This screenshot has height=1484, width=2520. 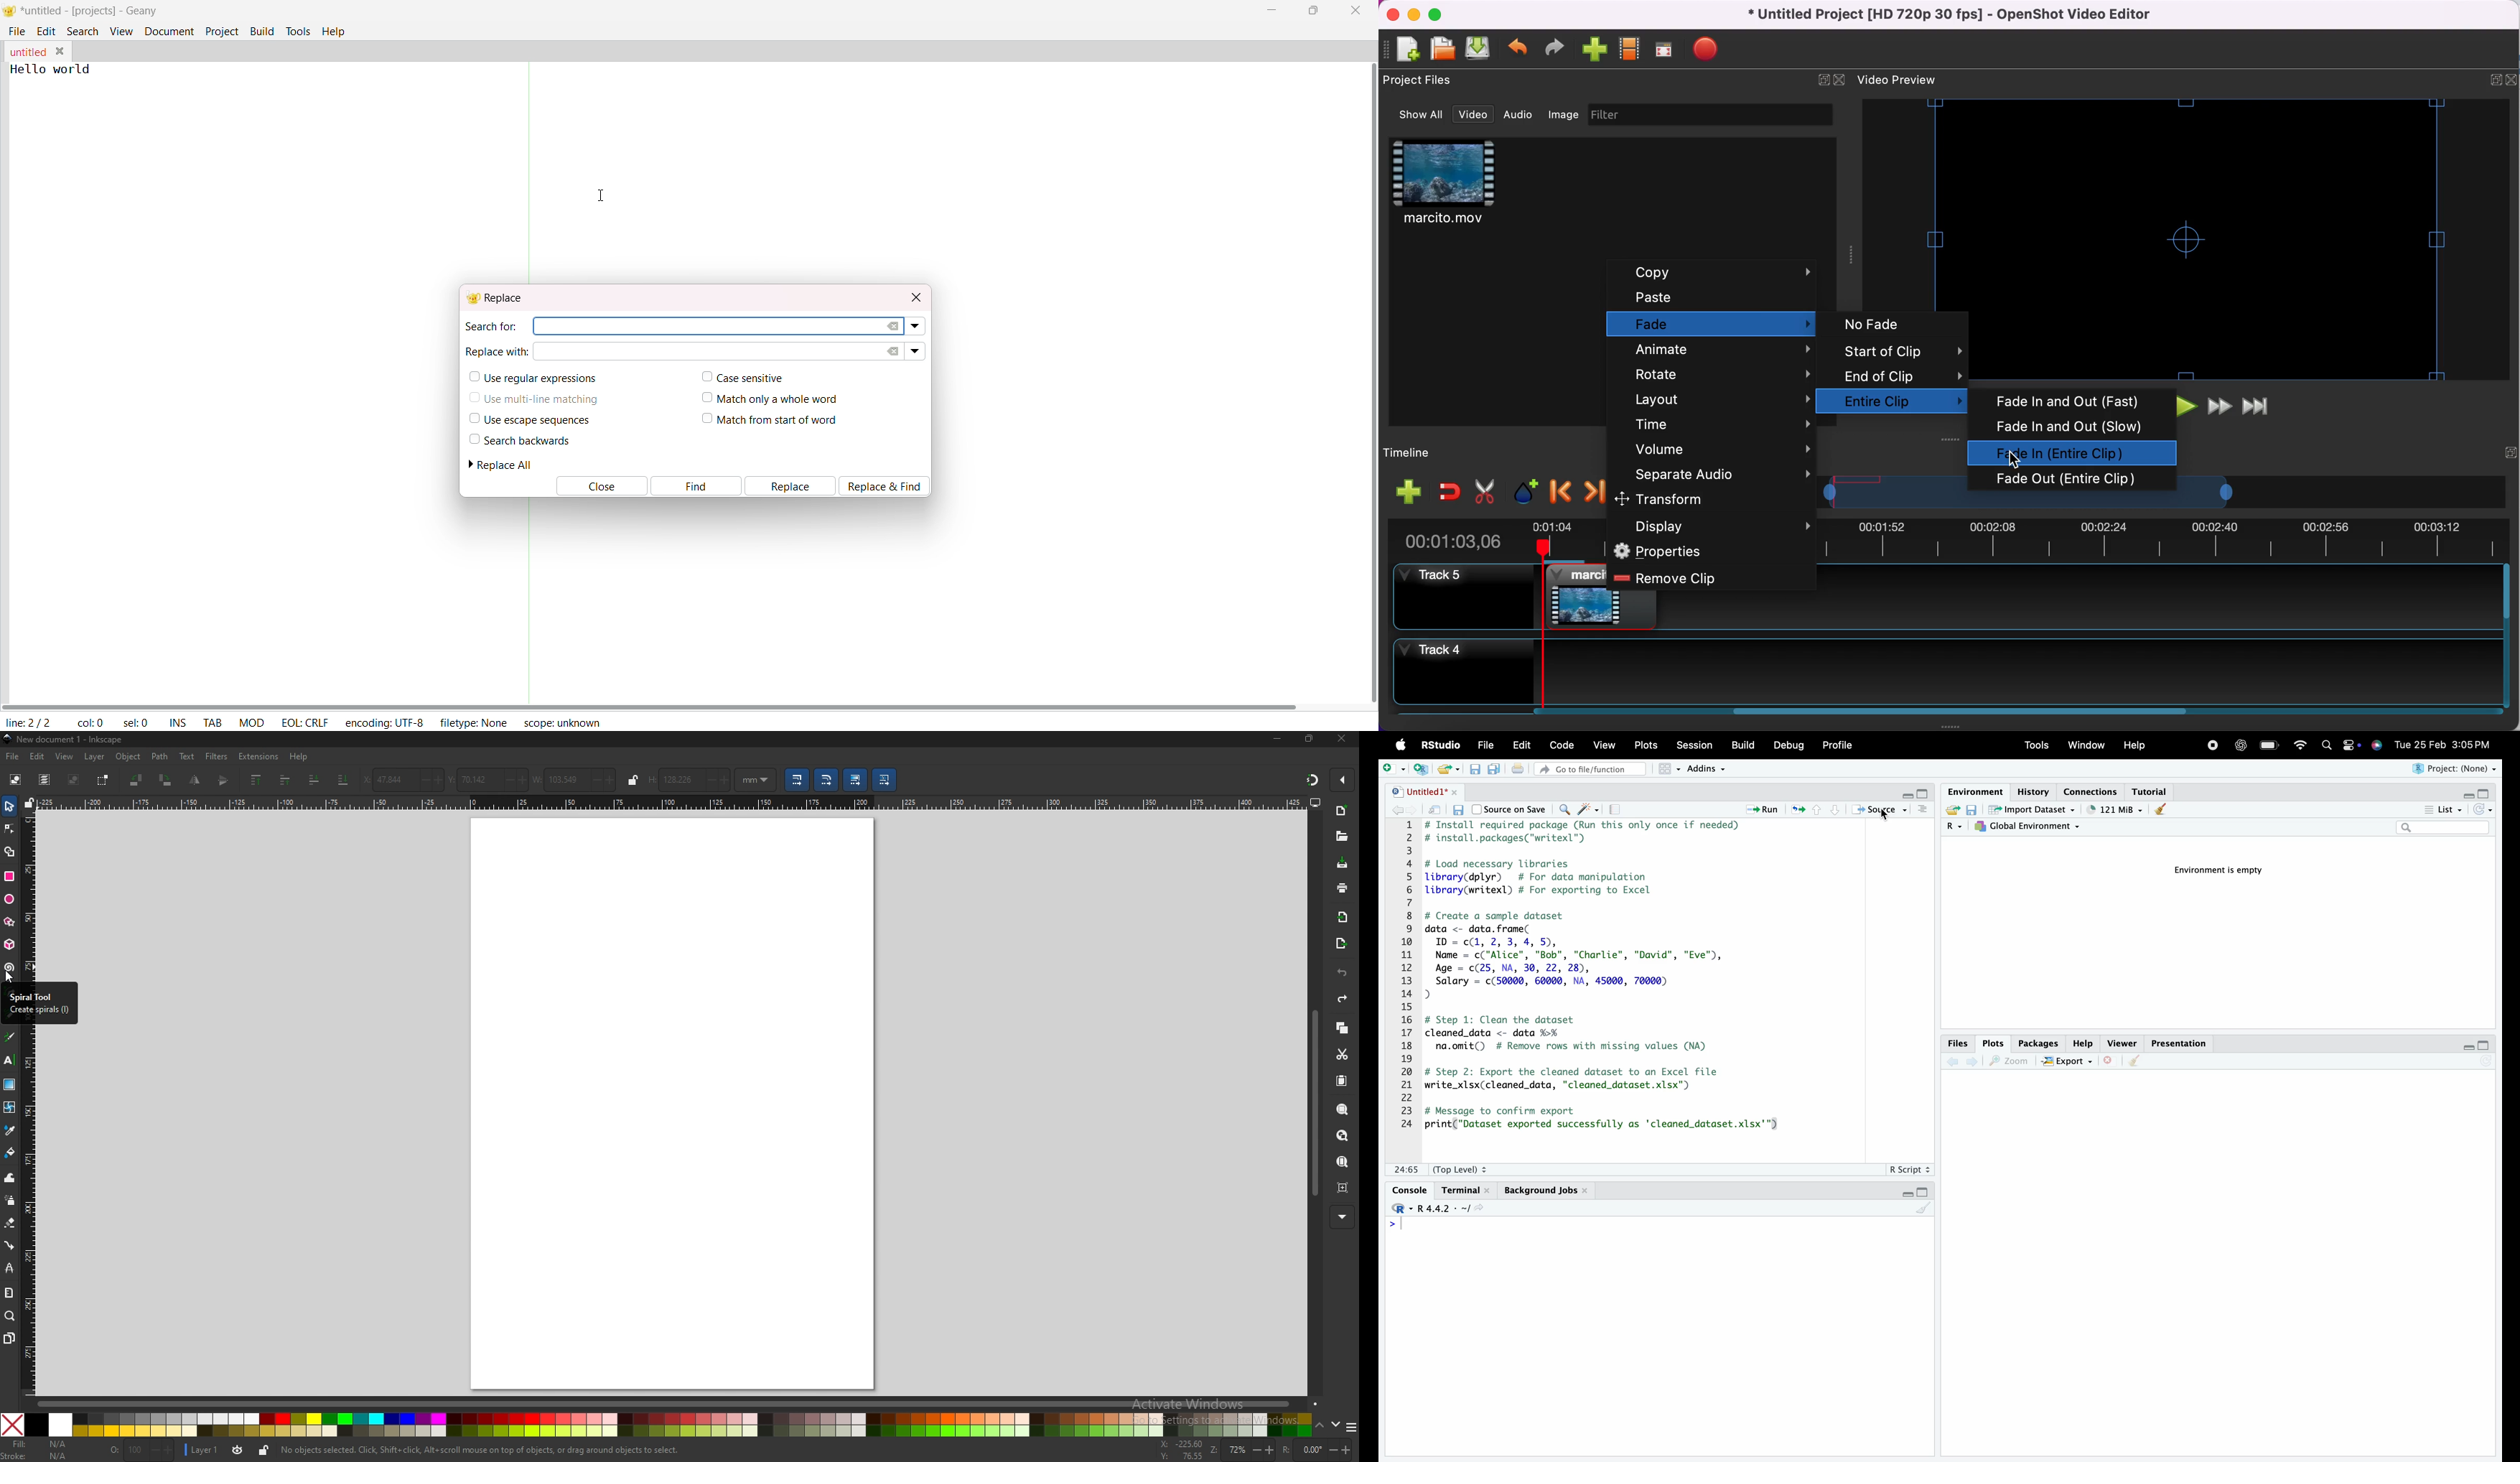 I want to click on view, so click(x=121, y=31).